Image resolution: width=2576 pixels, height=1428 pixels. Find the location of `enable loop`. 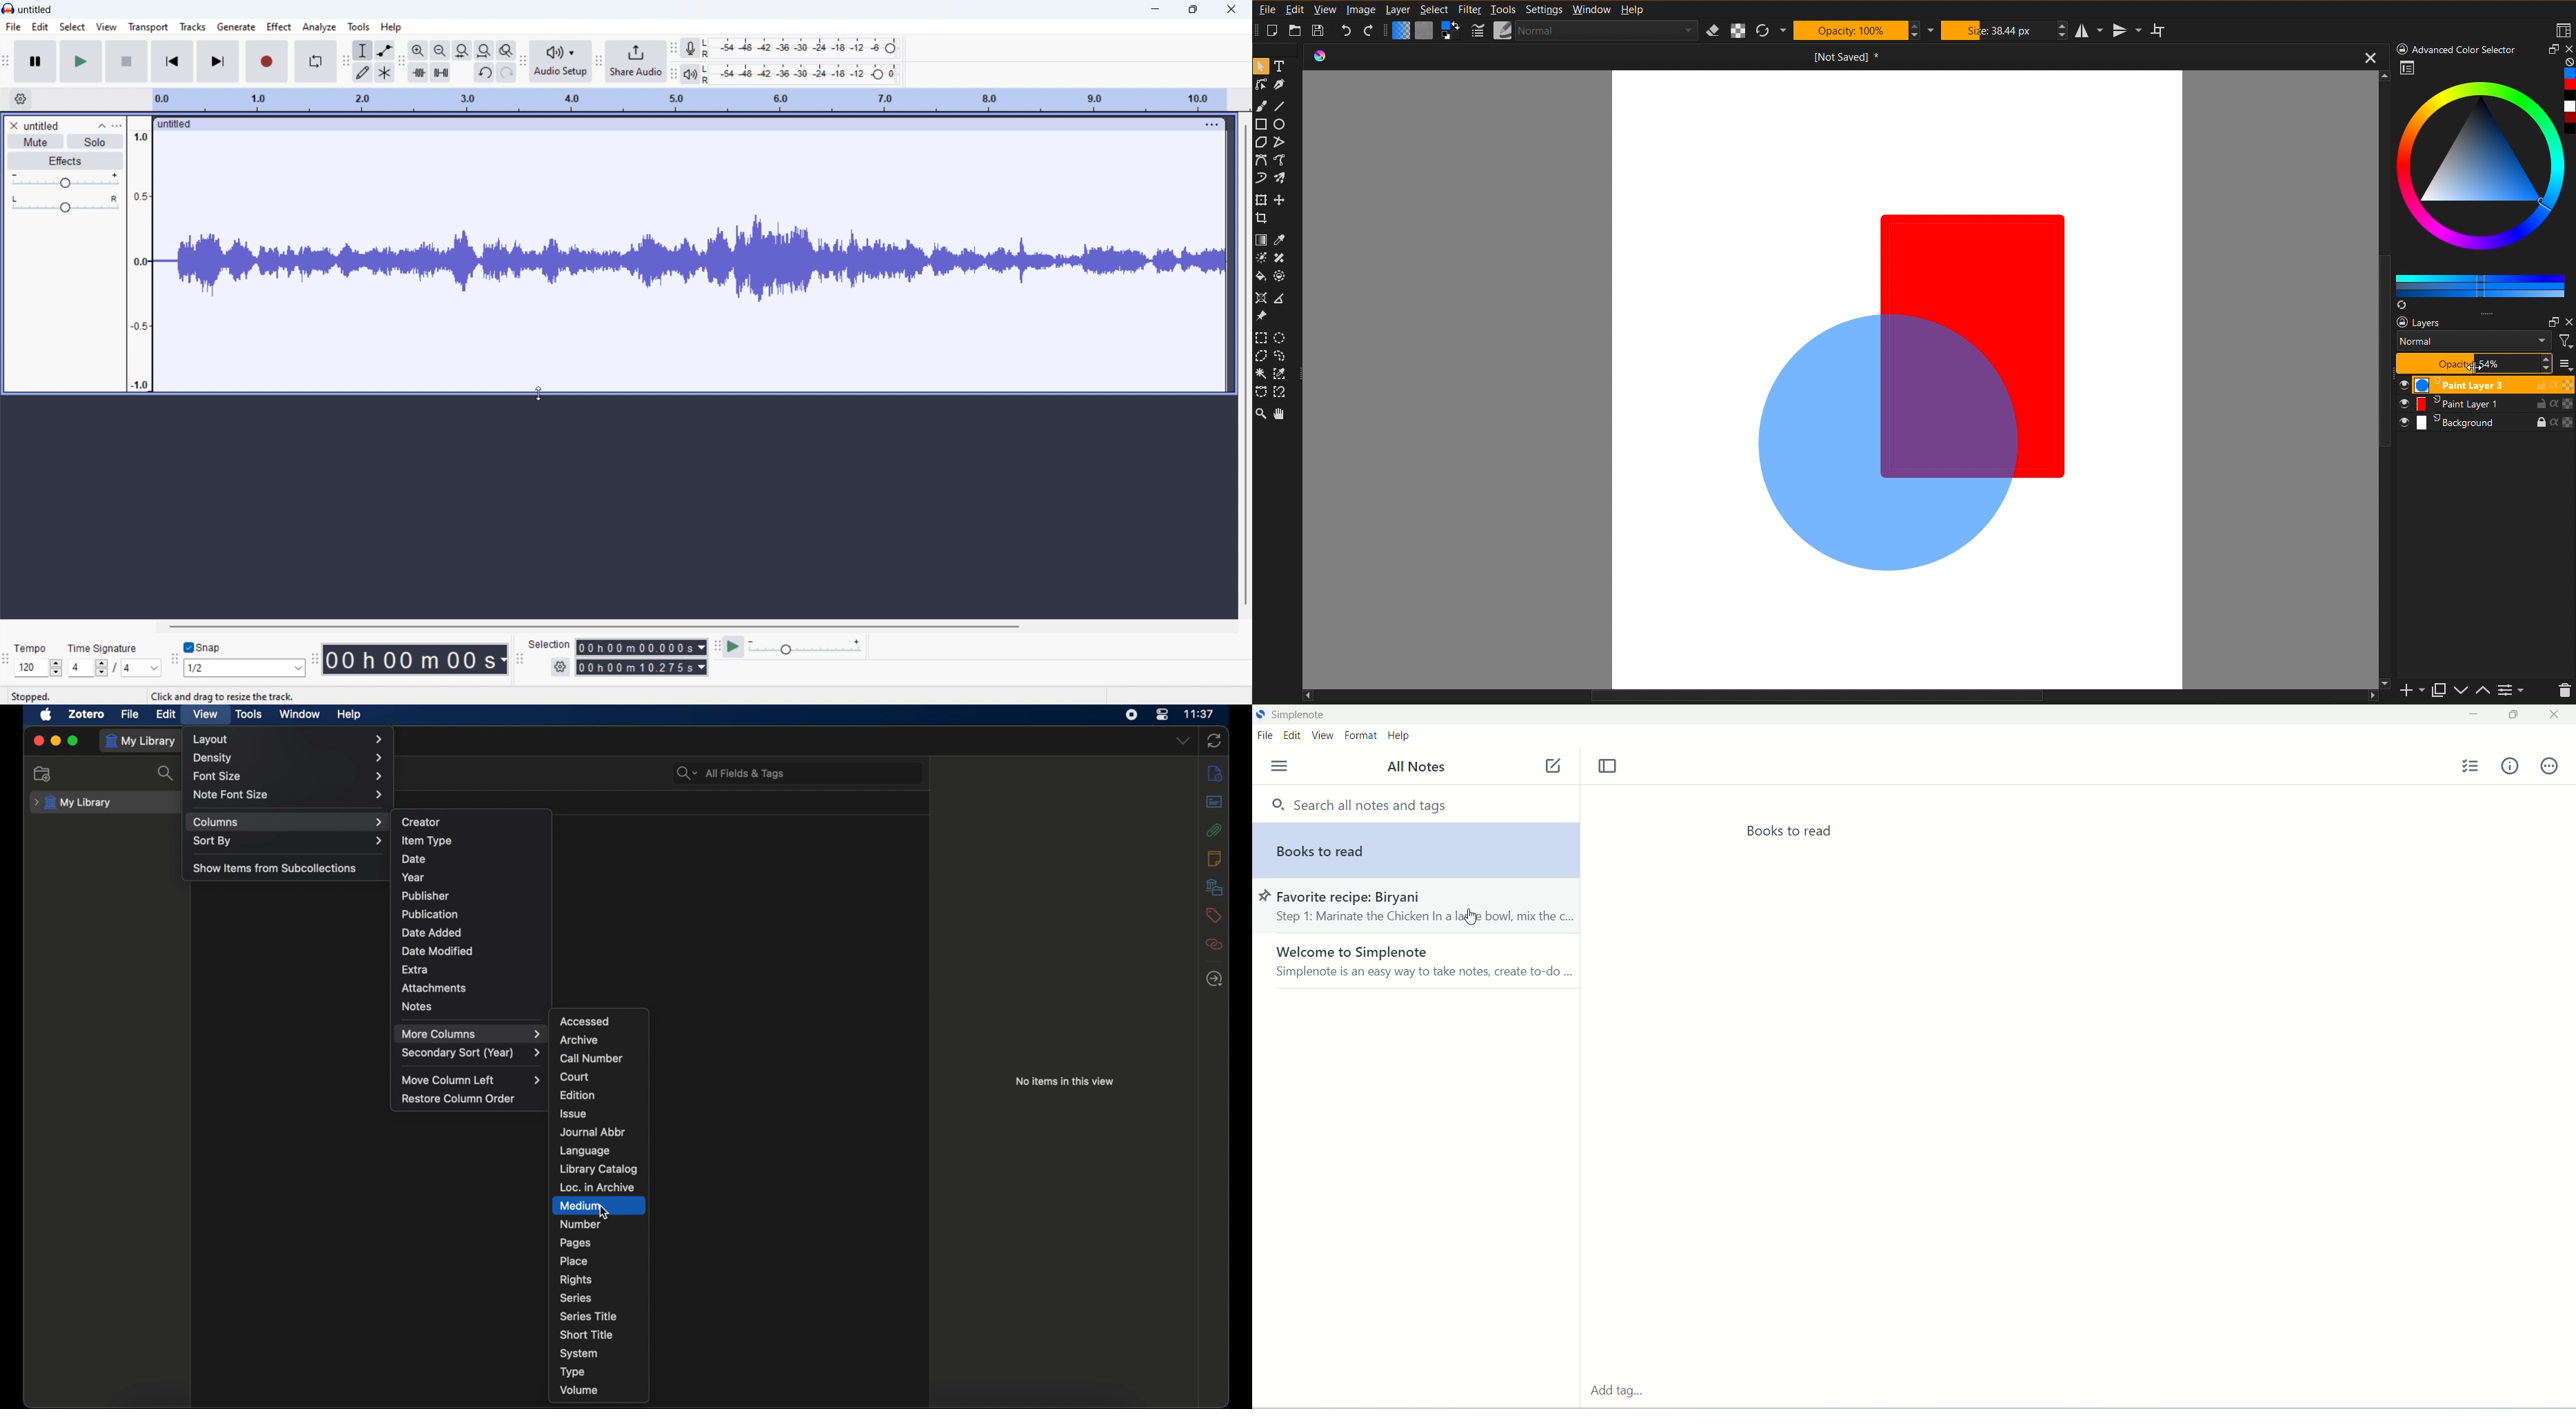

enable loop is located at coordinates (316, 61).